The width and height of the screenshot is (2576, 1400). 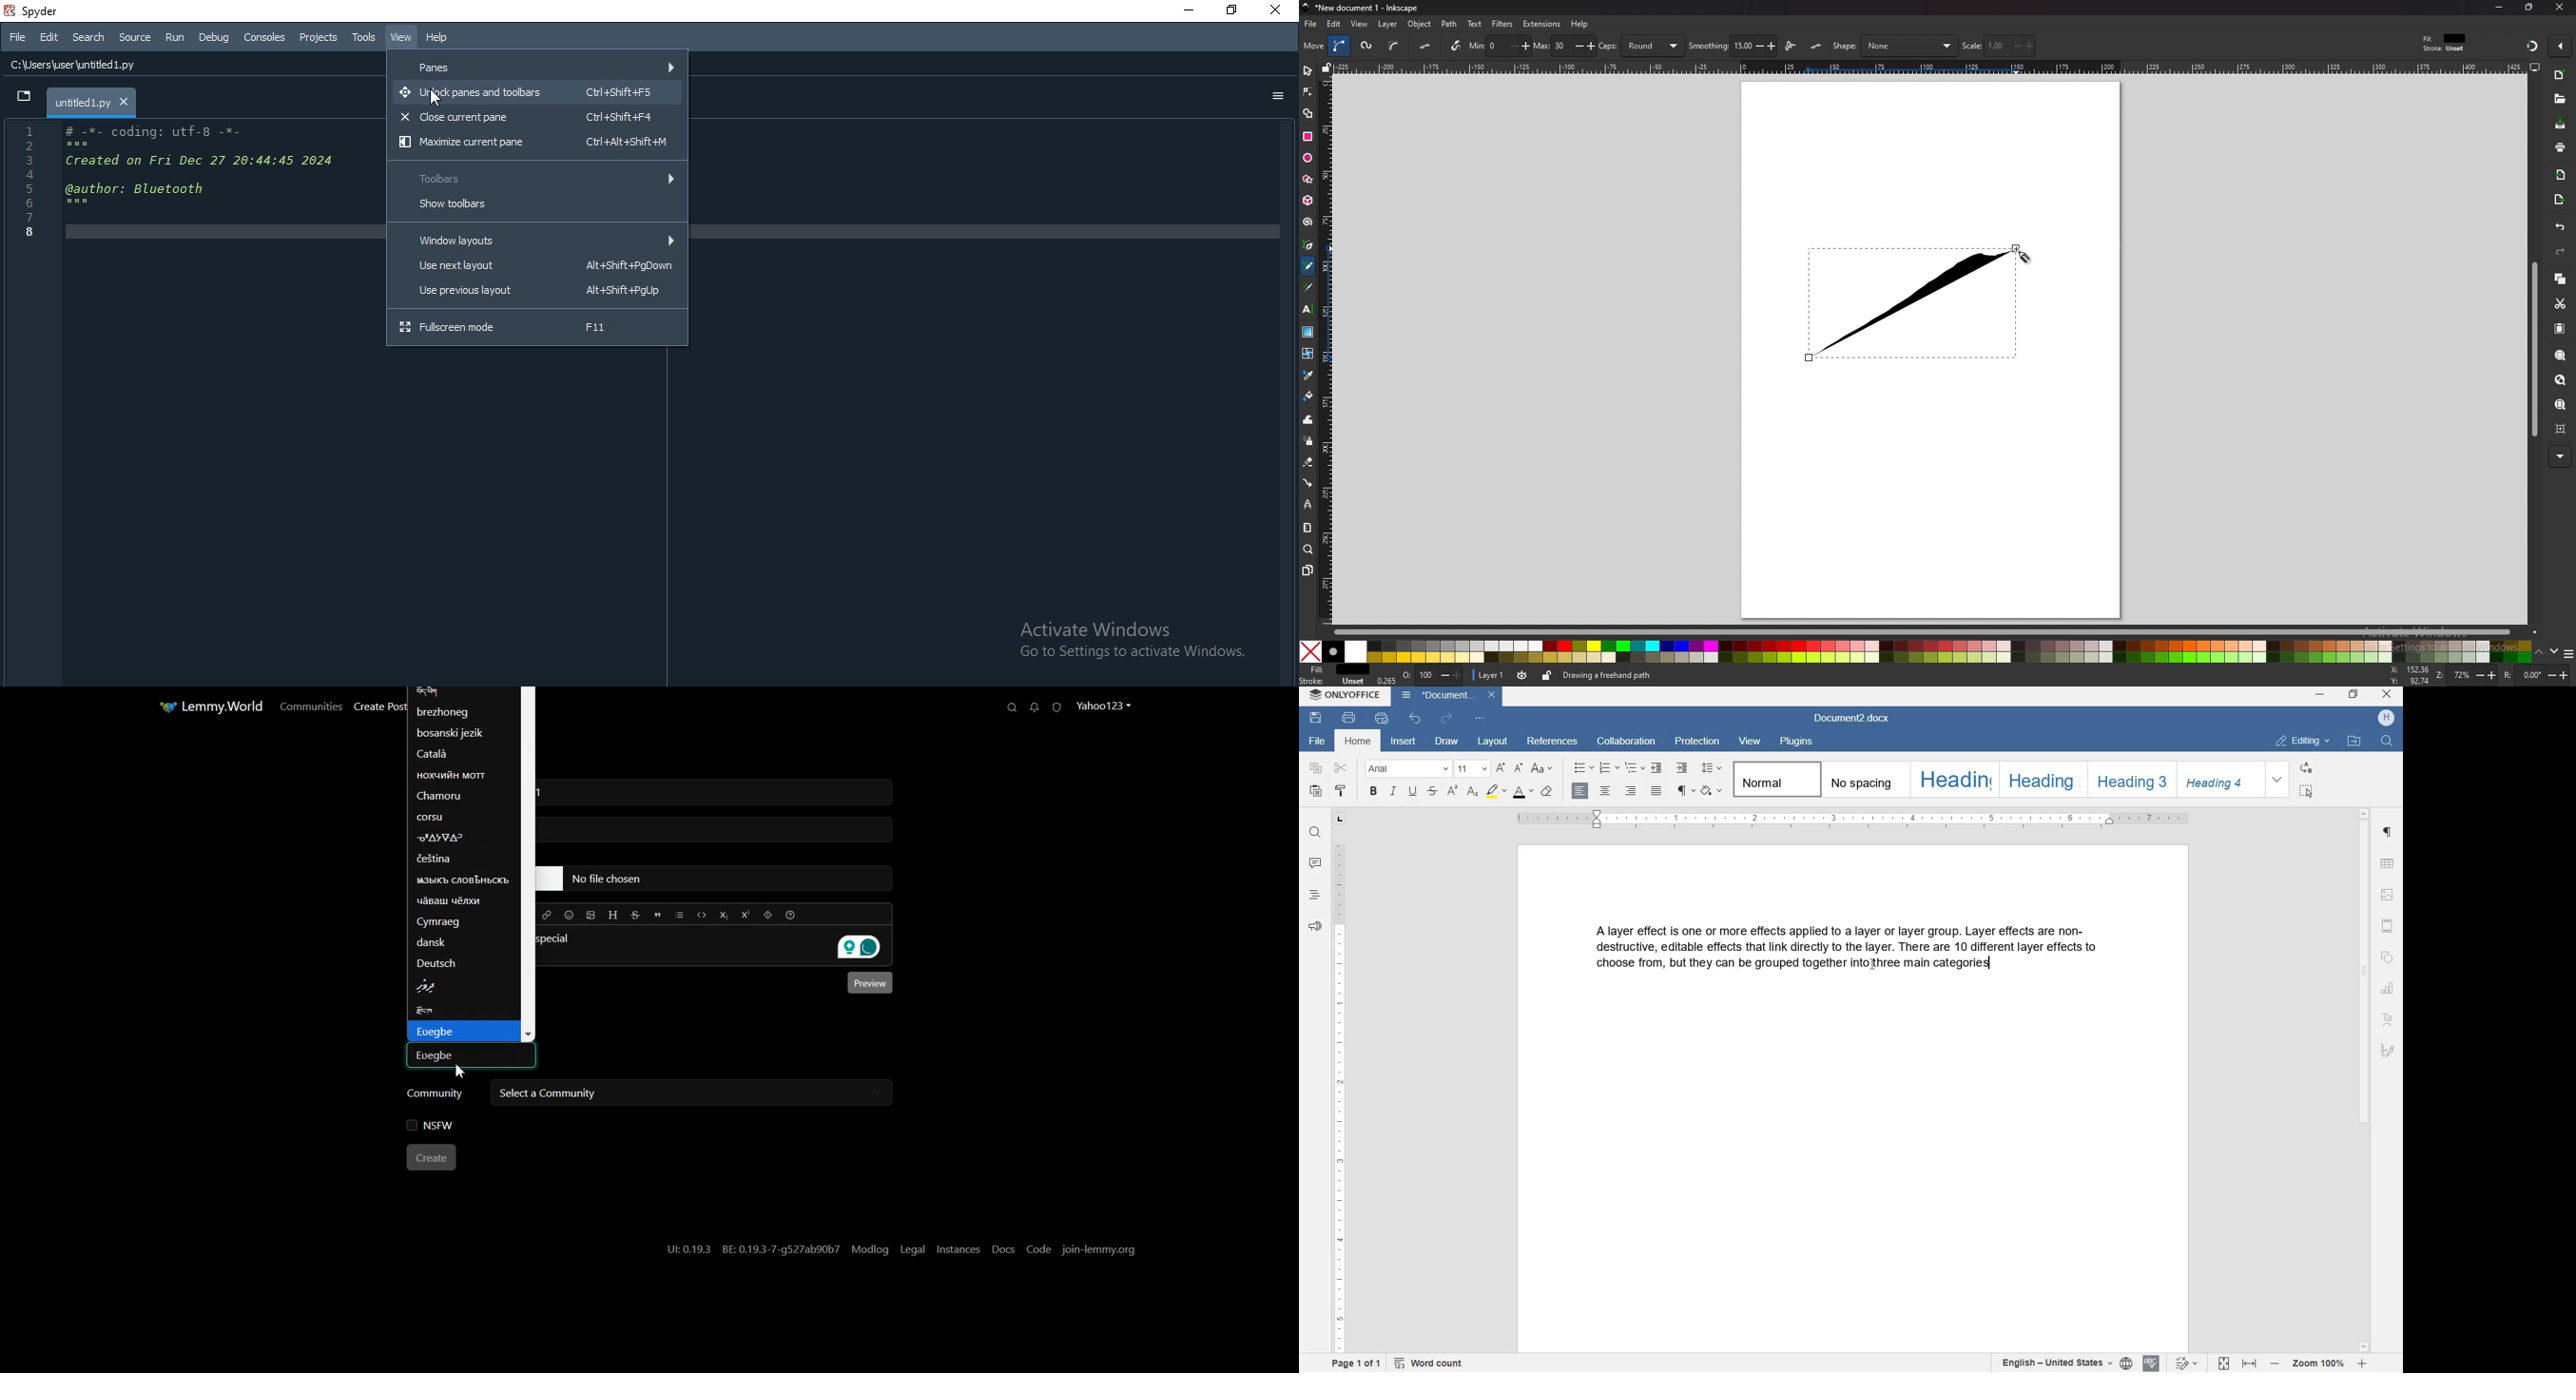 I want to click on expand formatting style, so click(x=2278, y=780).